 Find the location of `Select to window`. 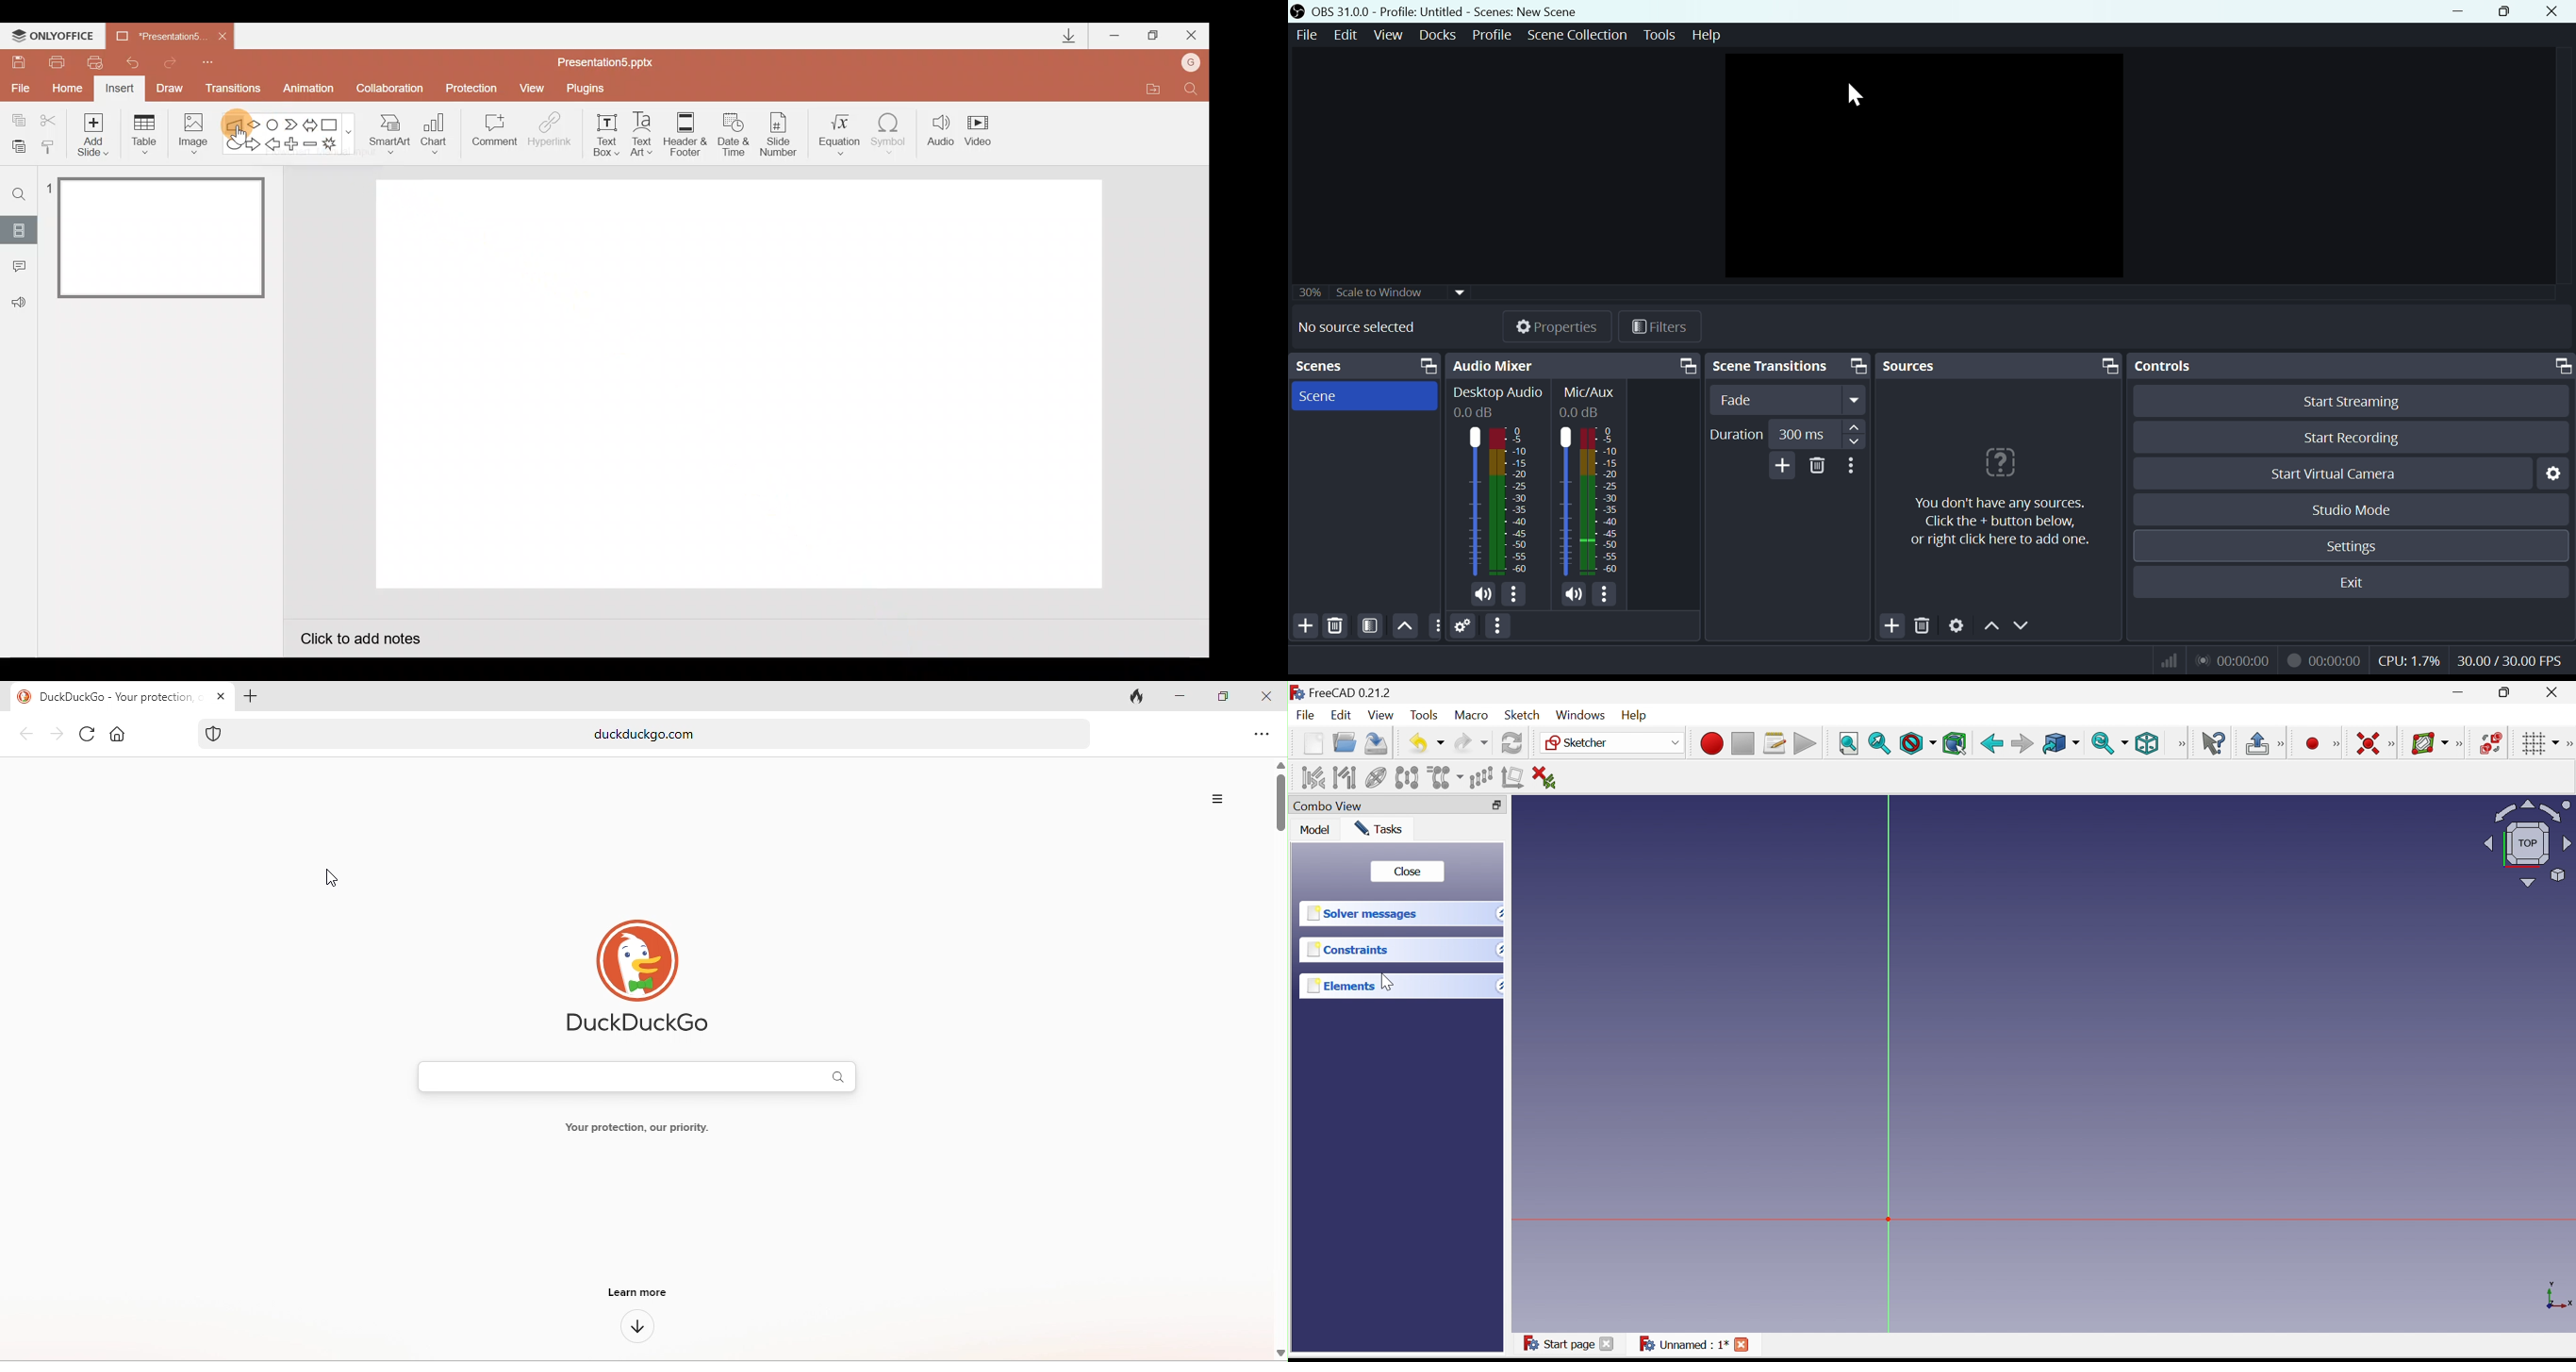

Select to window is located at coordinates (1385, 296).